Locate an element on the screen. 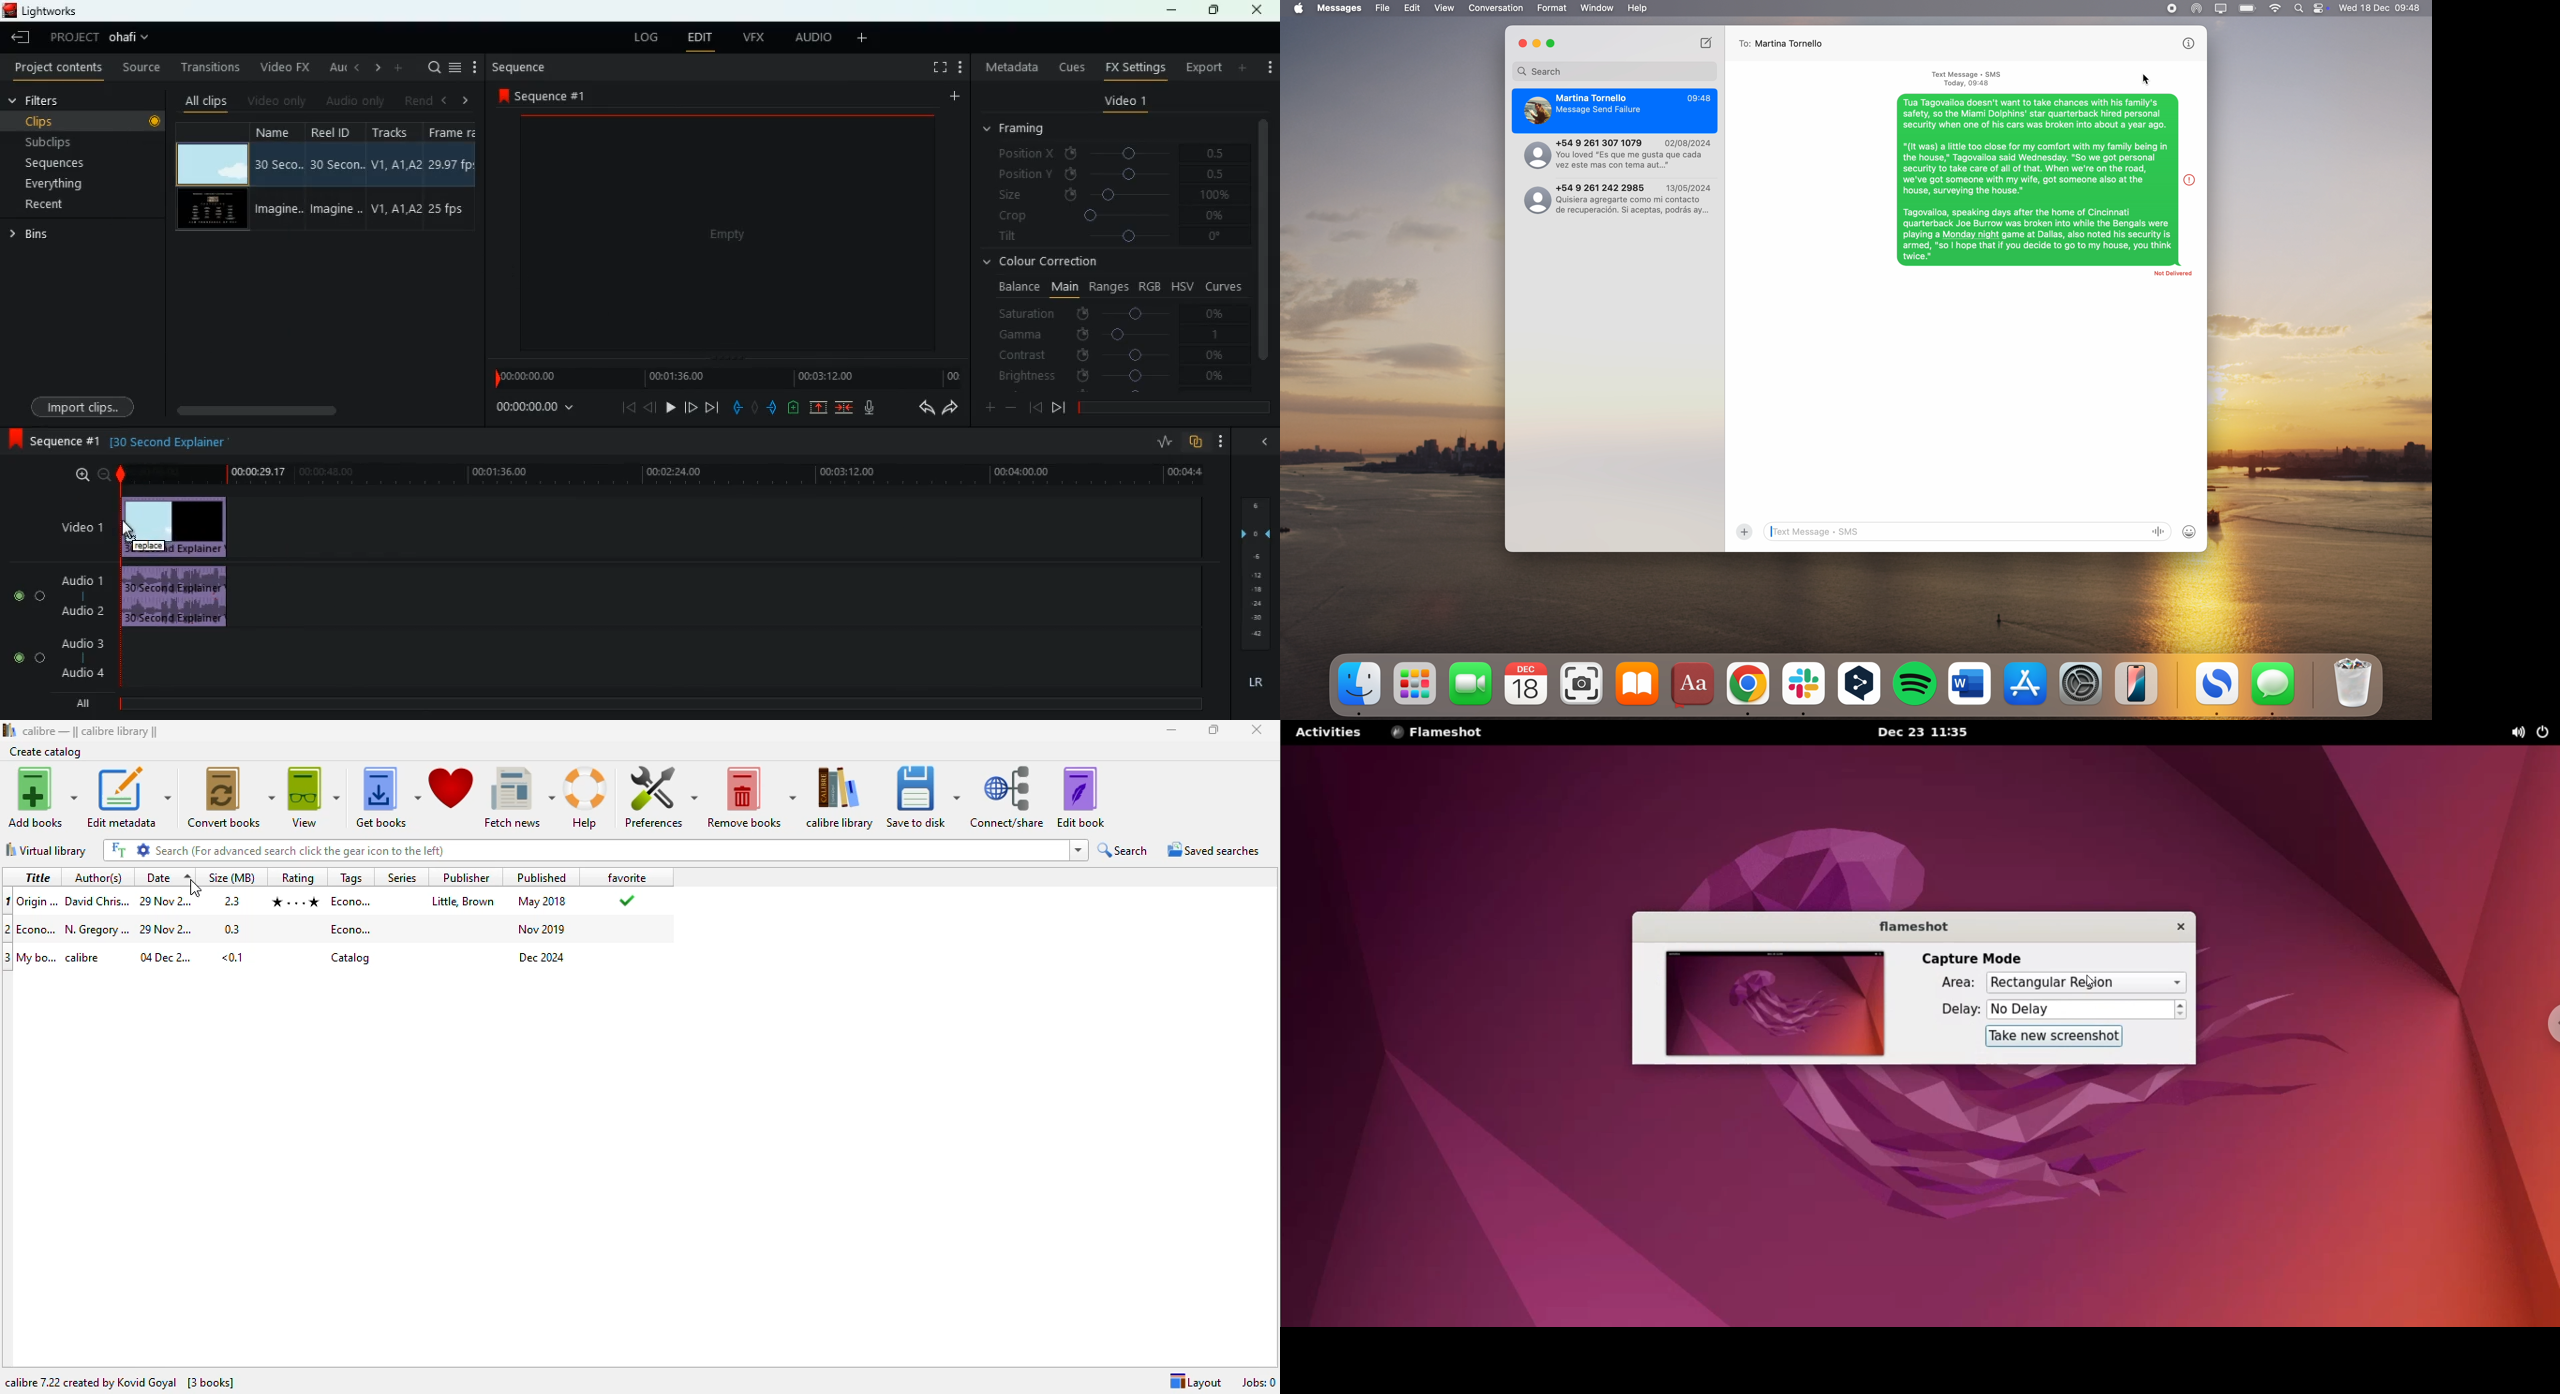  back is located at coordinates (1262, 441).